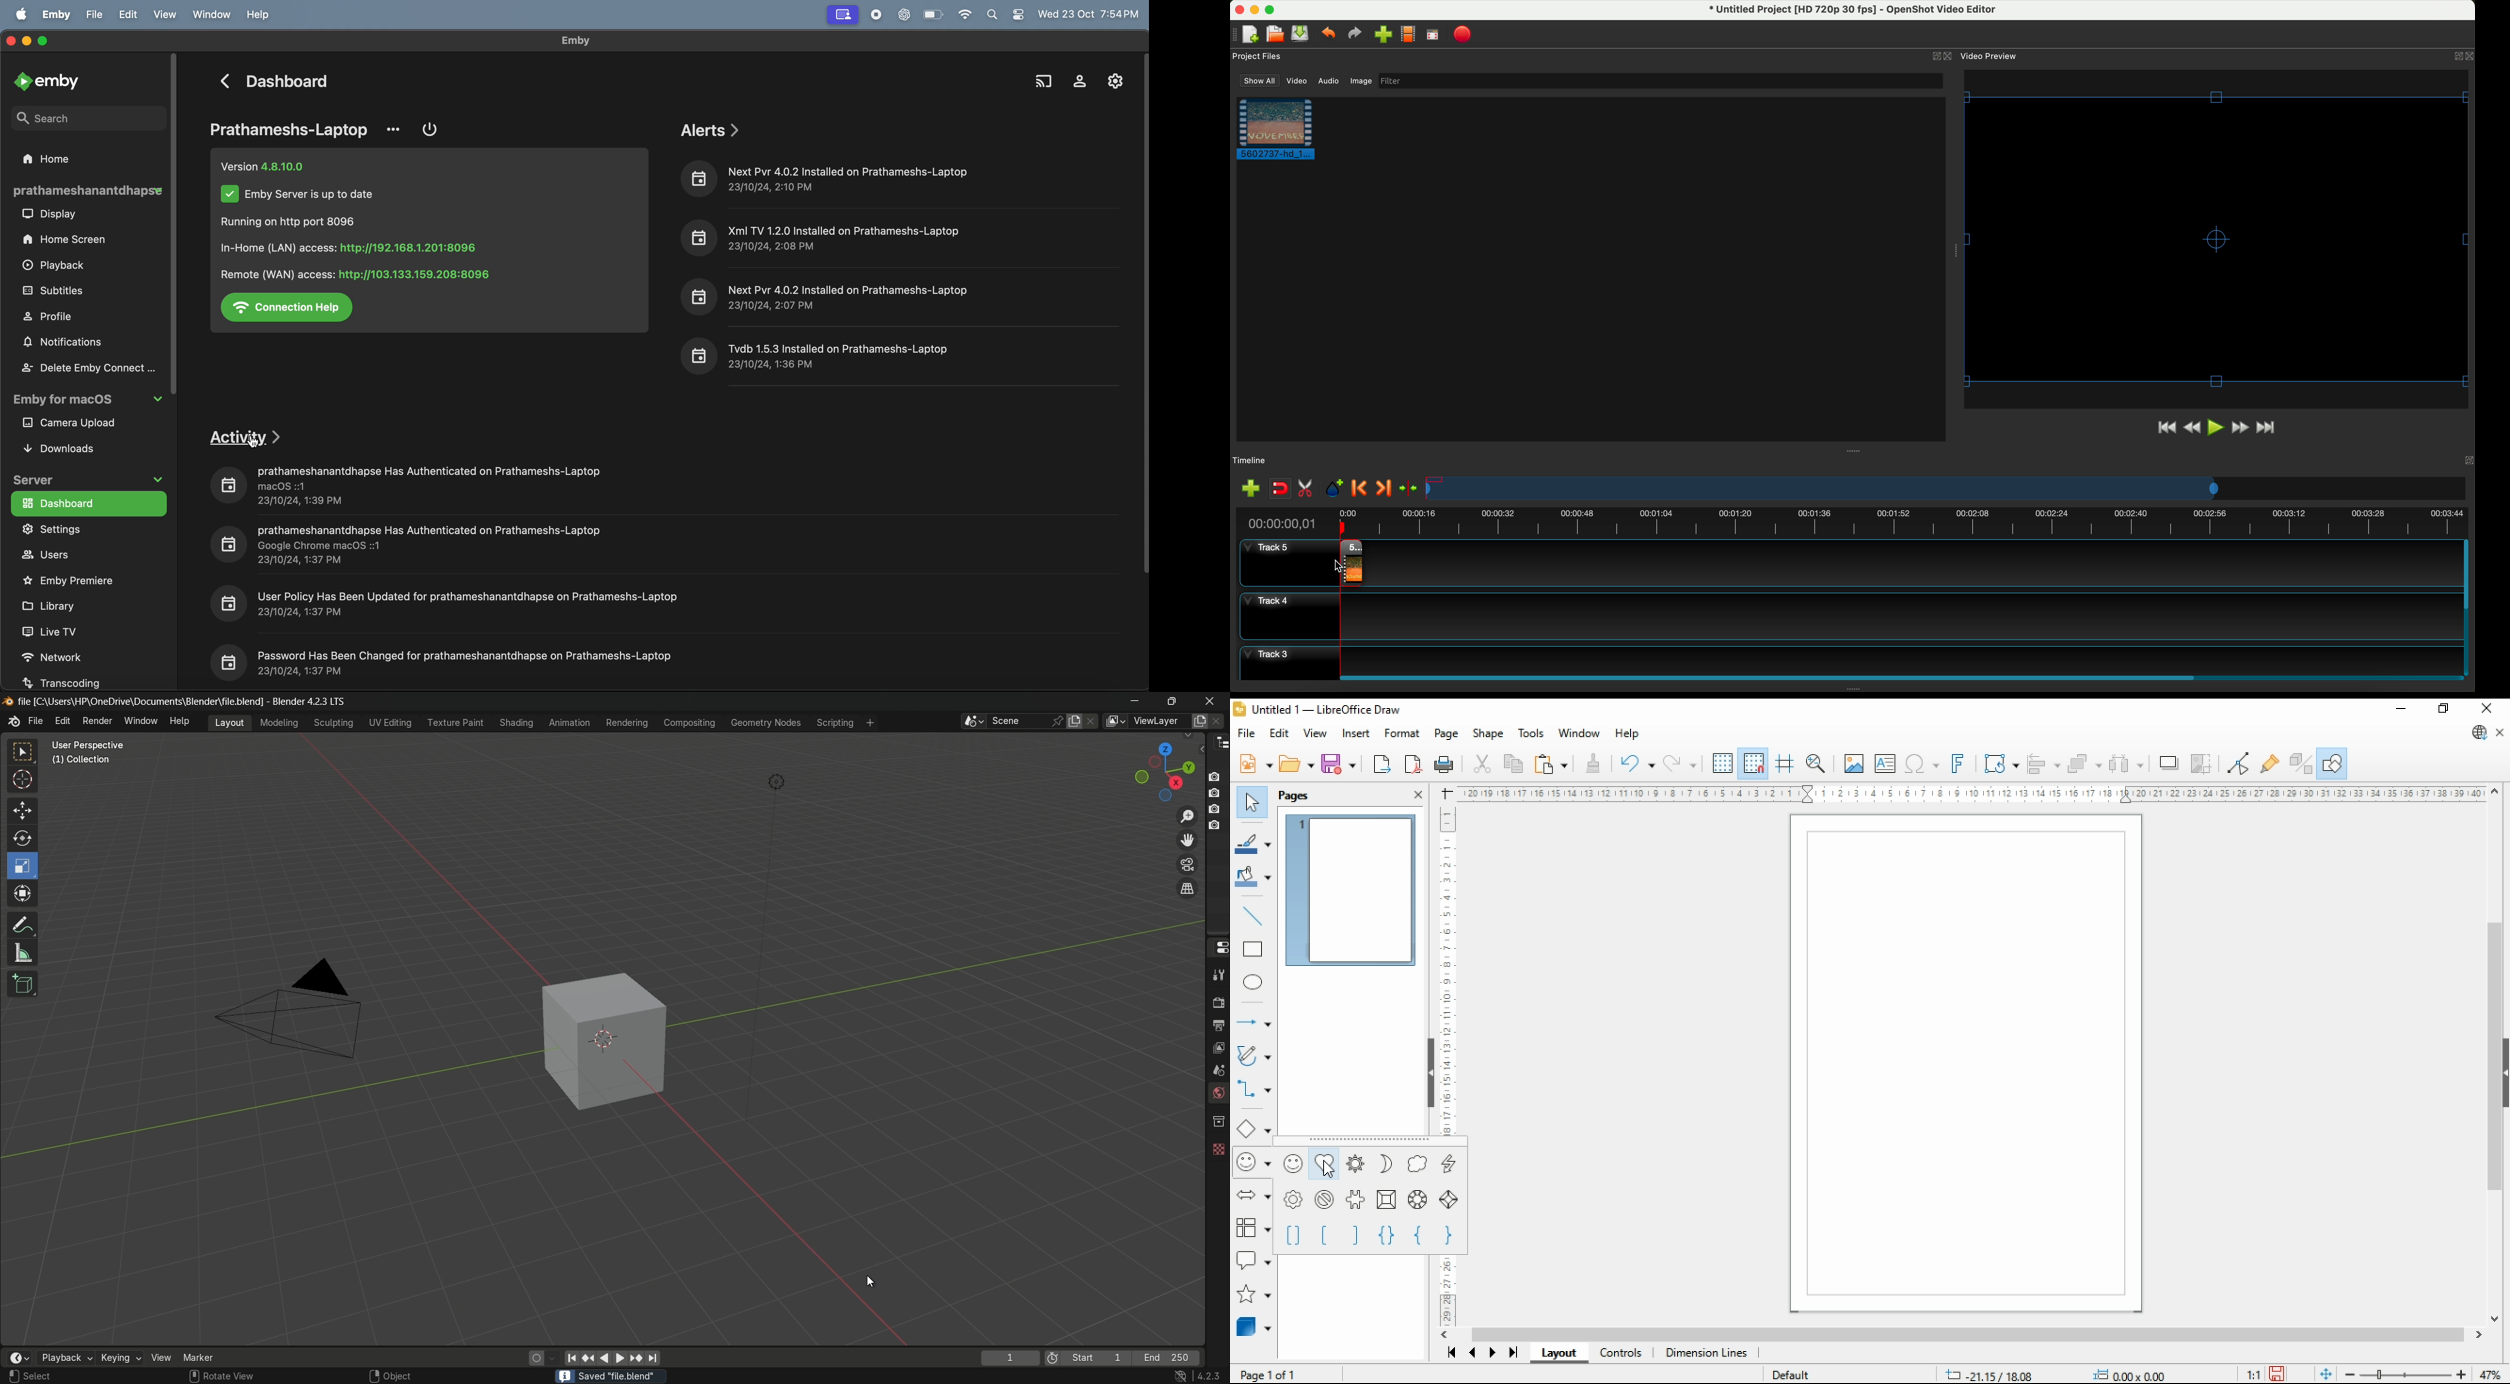 The width and height of the screenshot is (2520, 1400). Describe the element at coordinates (2465, 460) in the screenshot. I see `` at that location.